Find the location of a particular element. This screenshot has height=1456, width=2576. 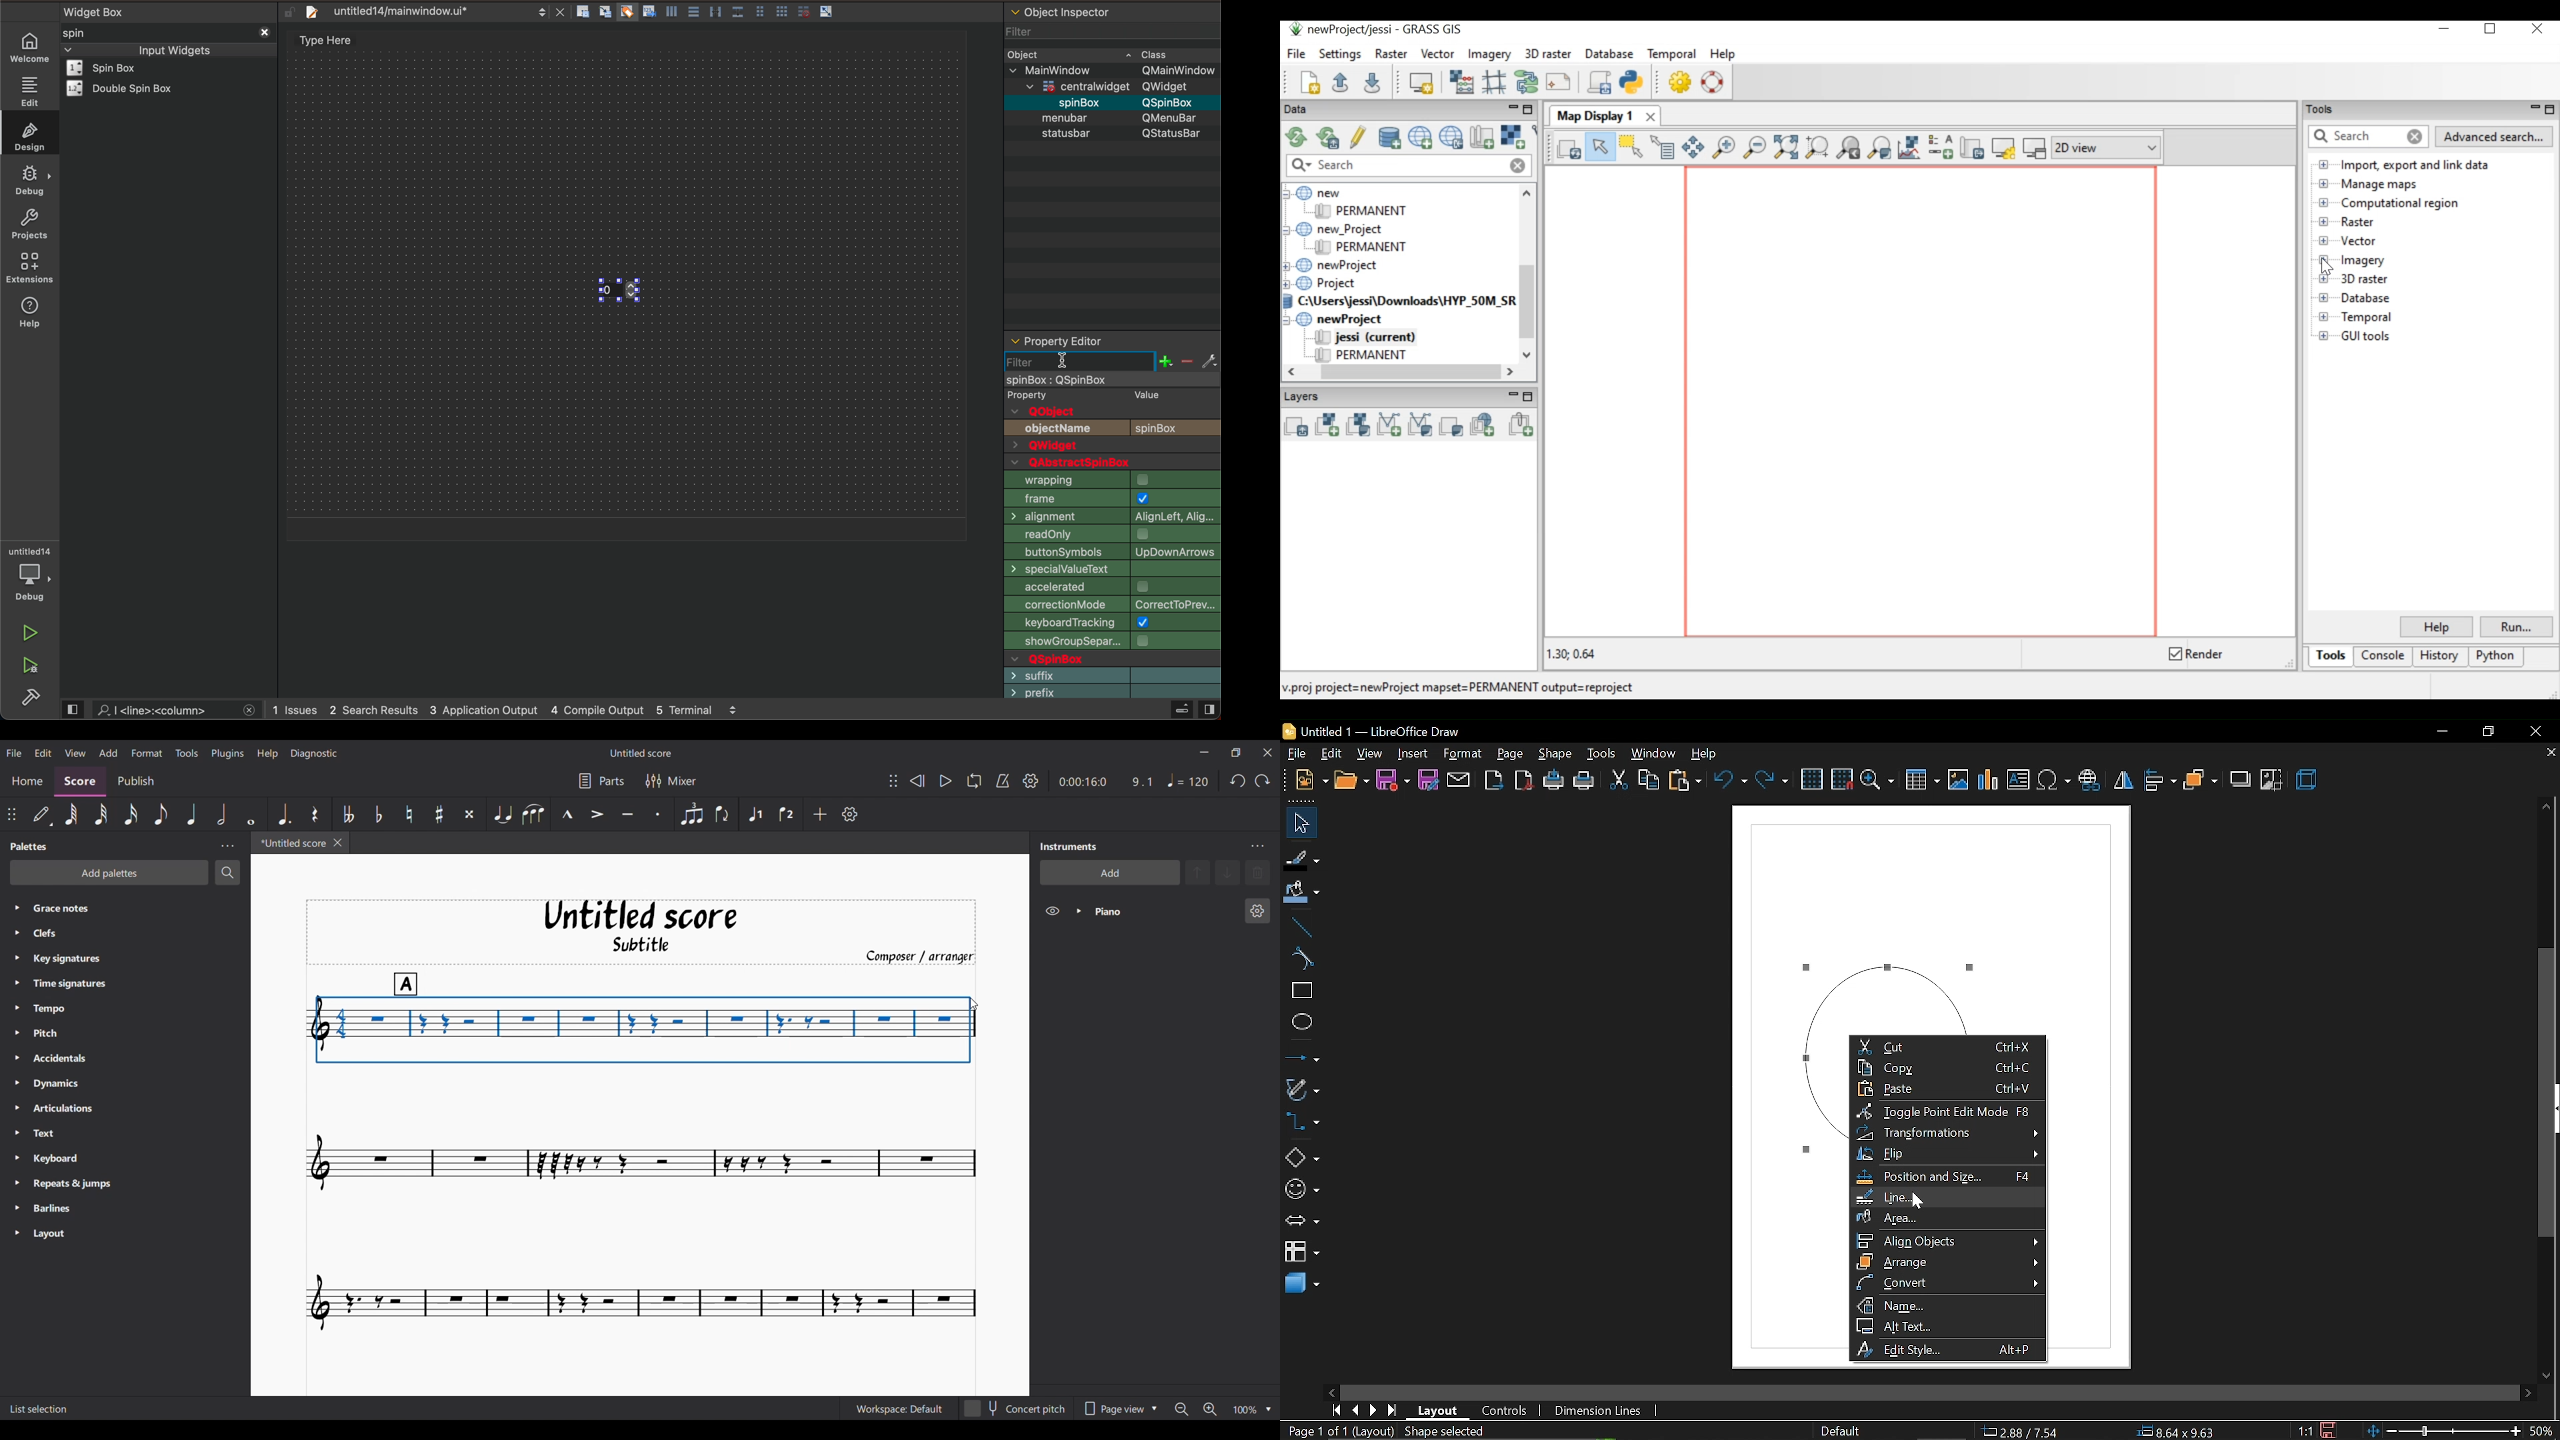

Current score is located at coordinates (642, 1209).